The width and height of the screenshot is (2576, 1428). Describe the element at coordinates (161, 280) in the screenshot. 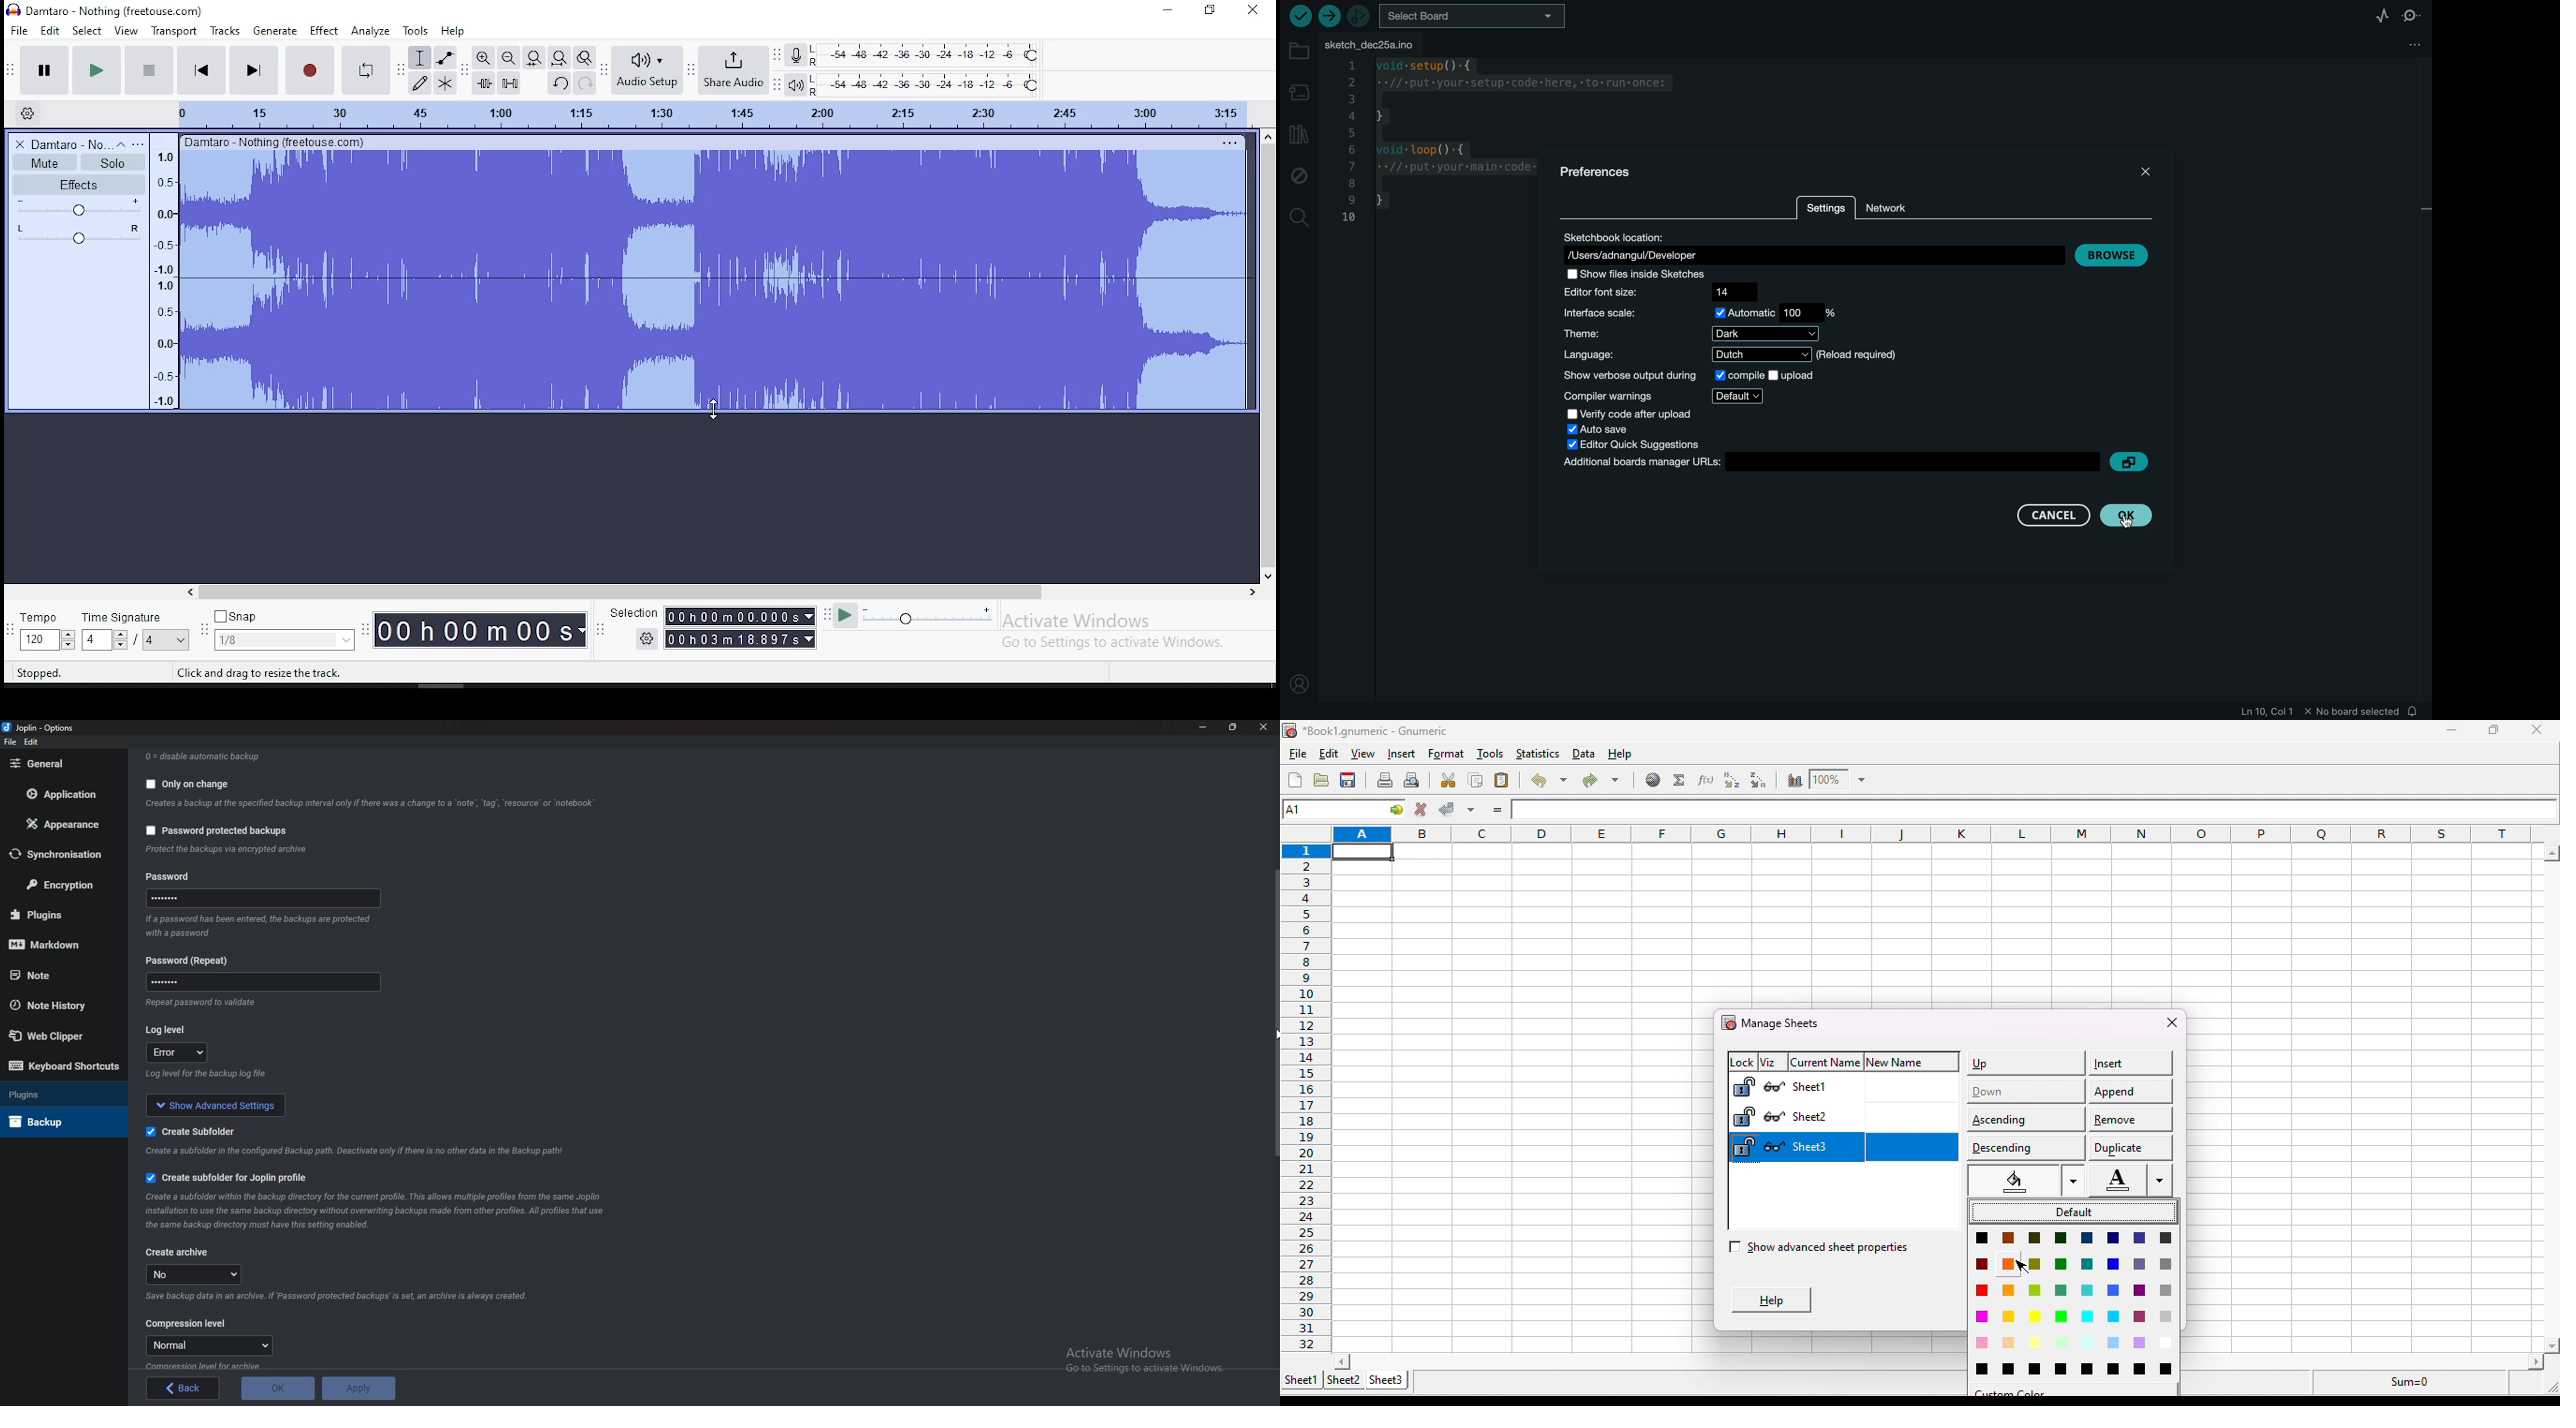

I see `` at that location.